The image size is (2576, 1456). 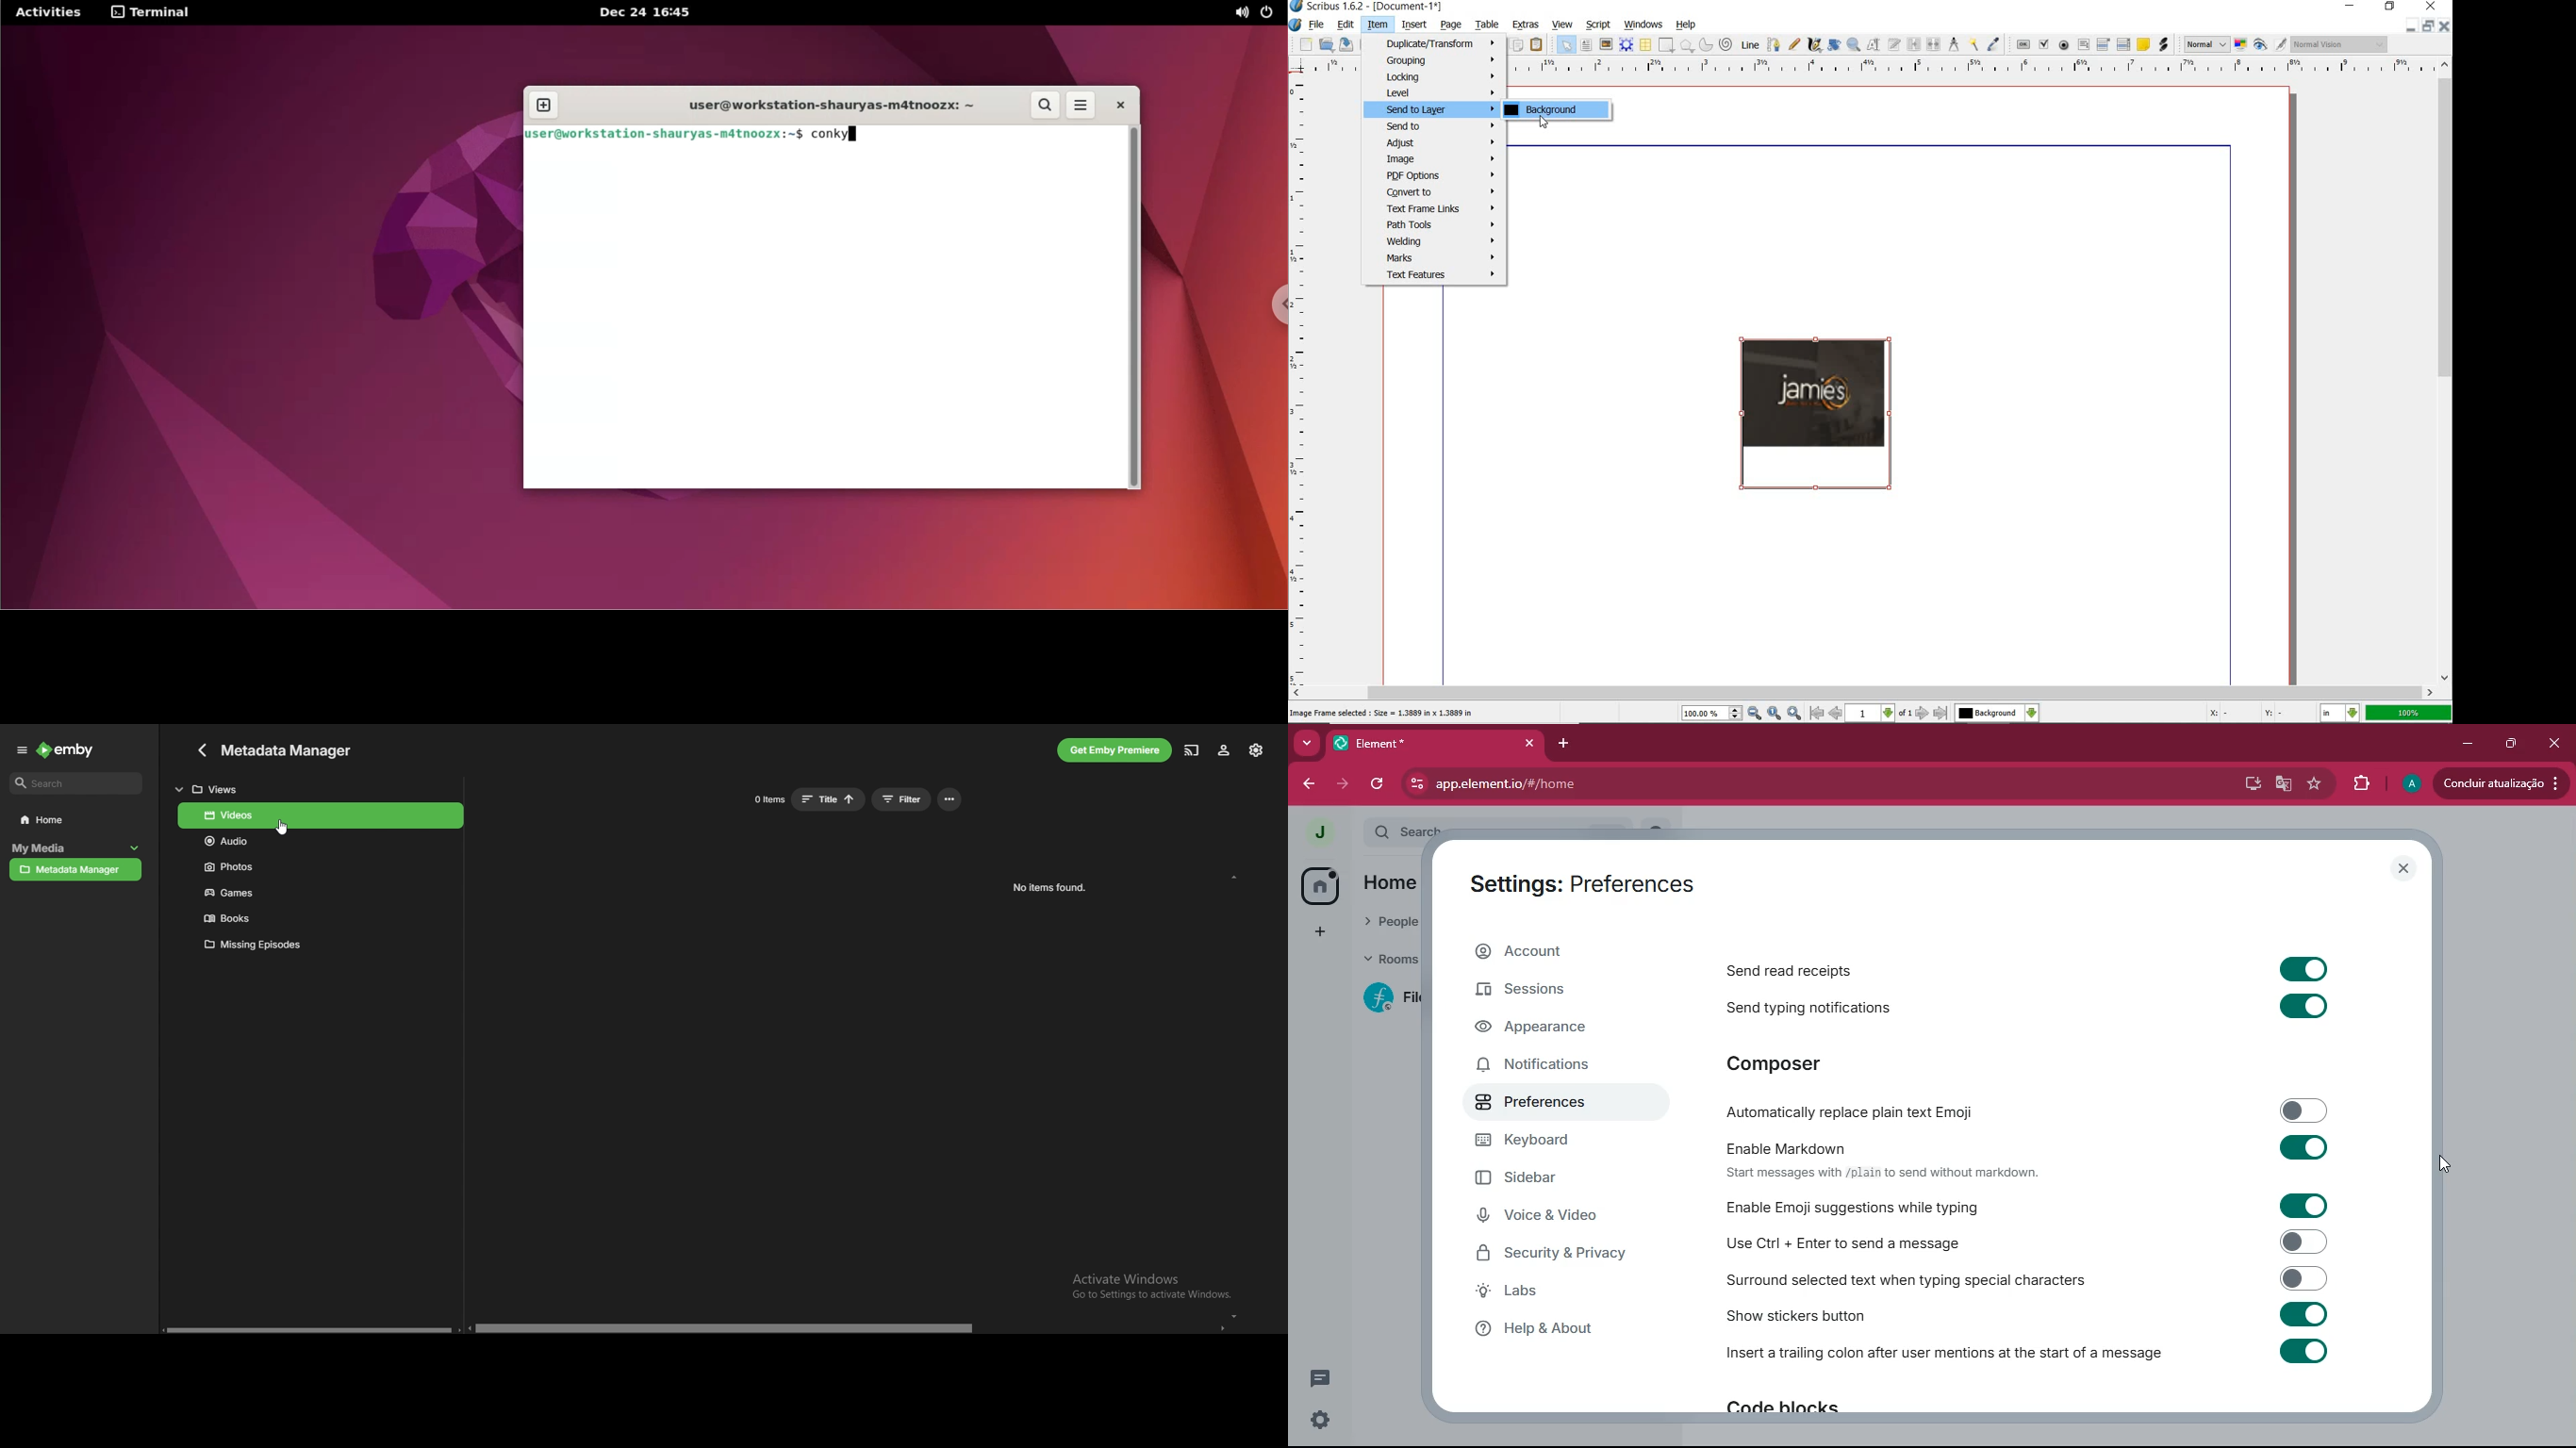 I want to click on settings:preferences, so click(x=1593, y=880).